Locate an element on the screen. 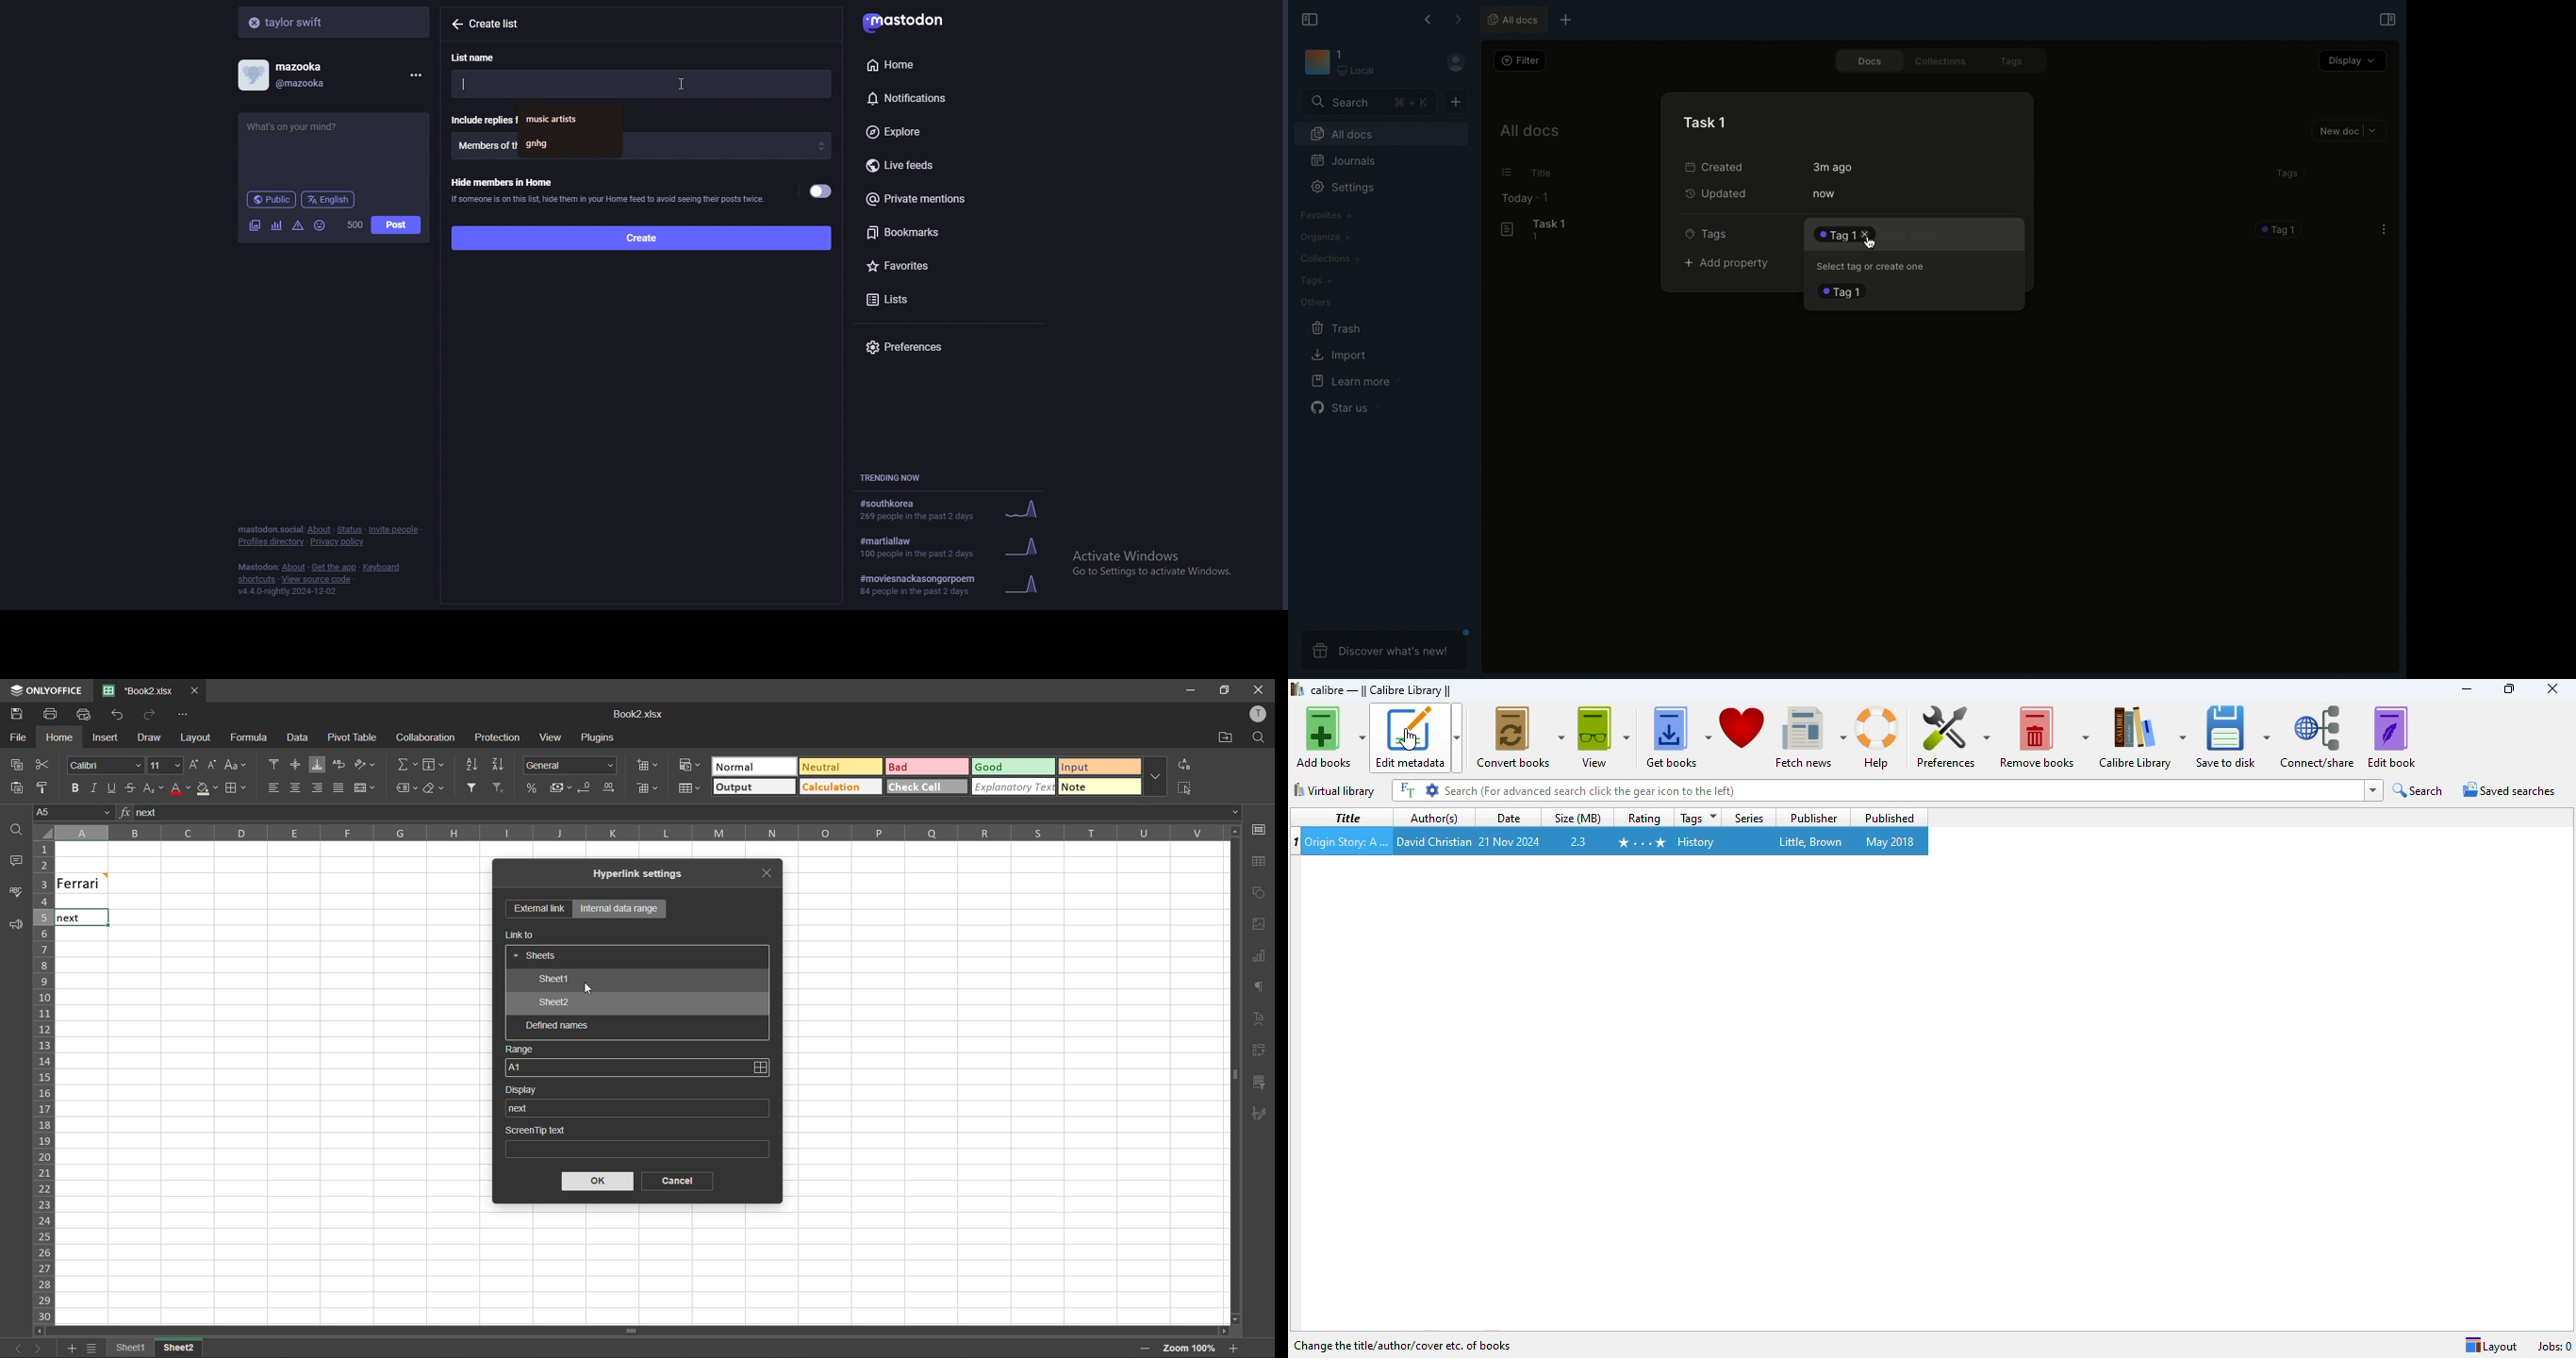  create list is located at coordinates (503, 24).